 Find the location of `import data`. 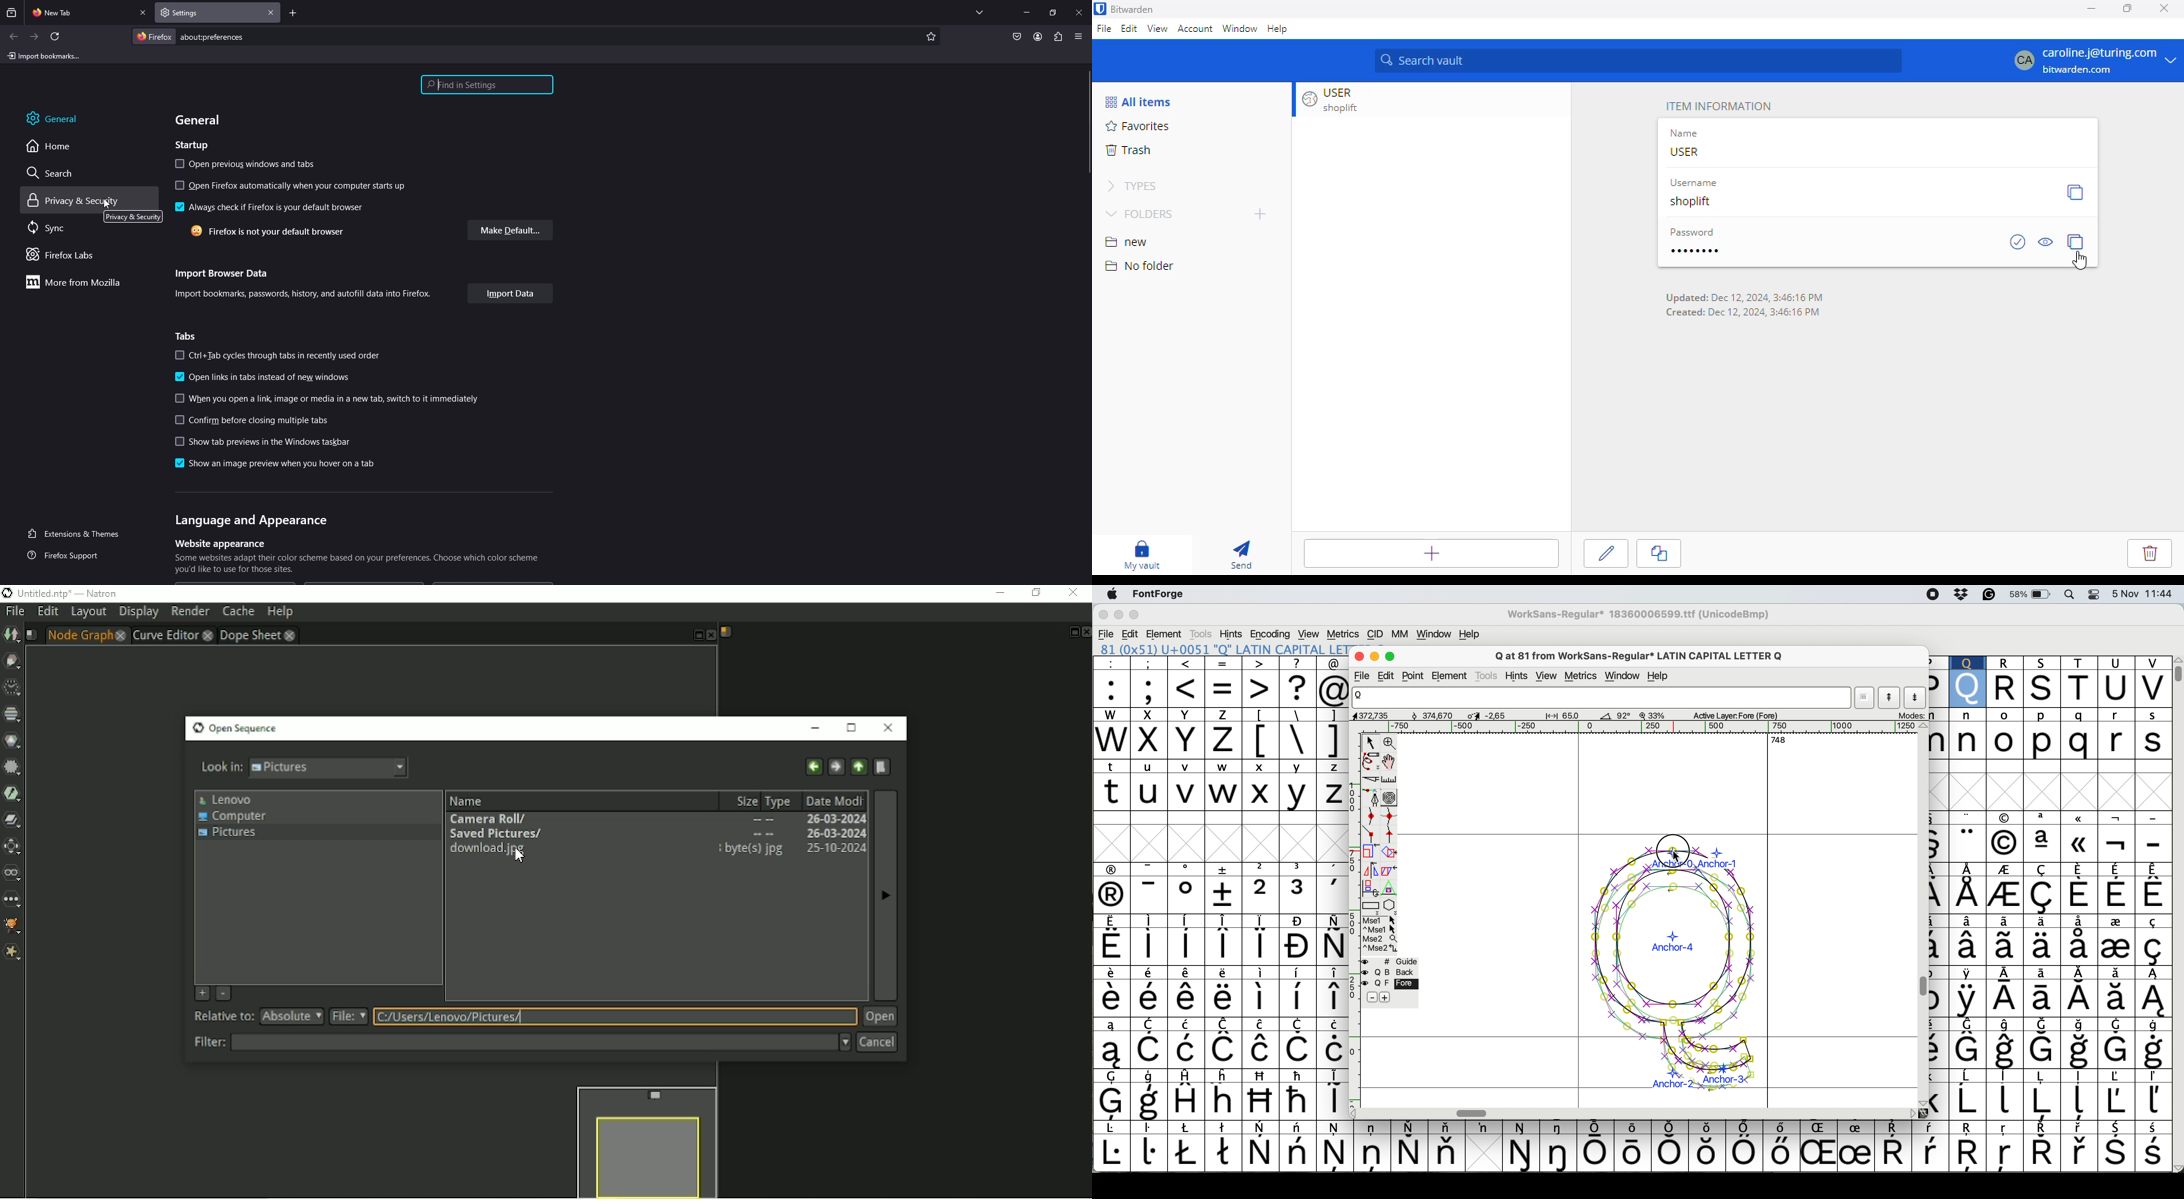

import data is located at coordinates (511, 294).